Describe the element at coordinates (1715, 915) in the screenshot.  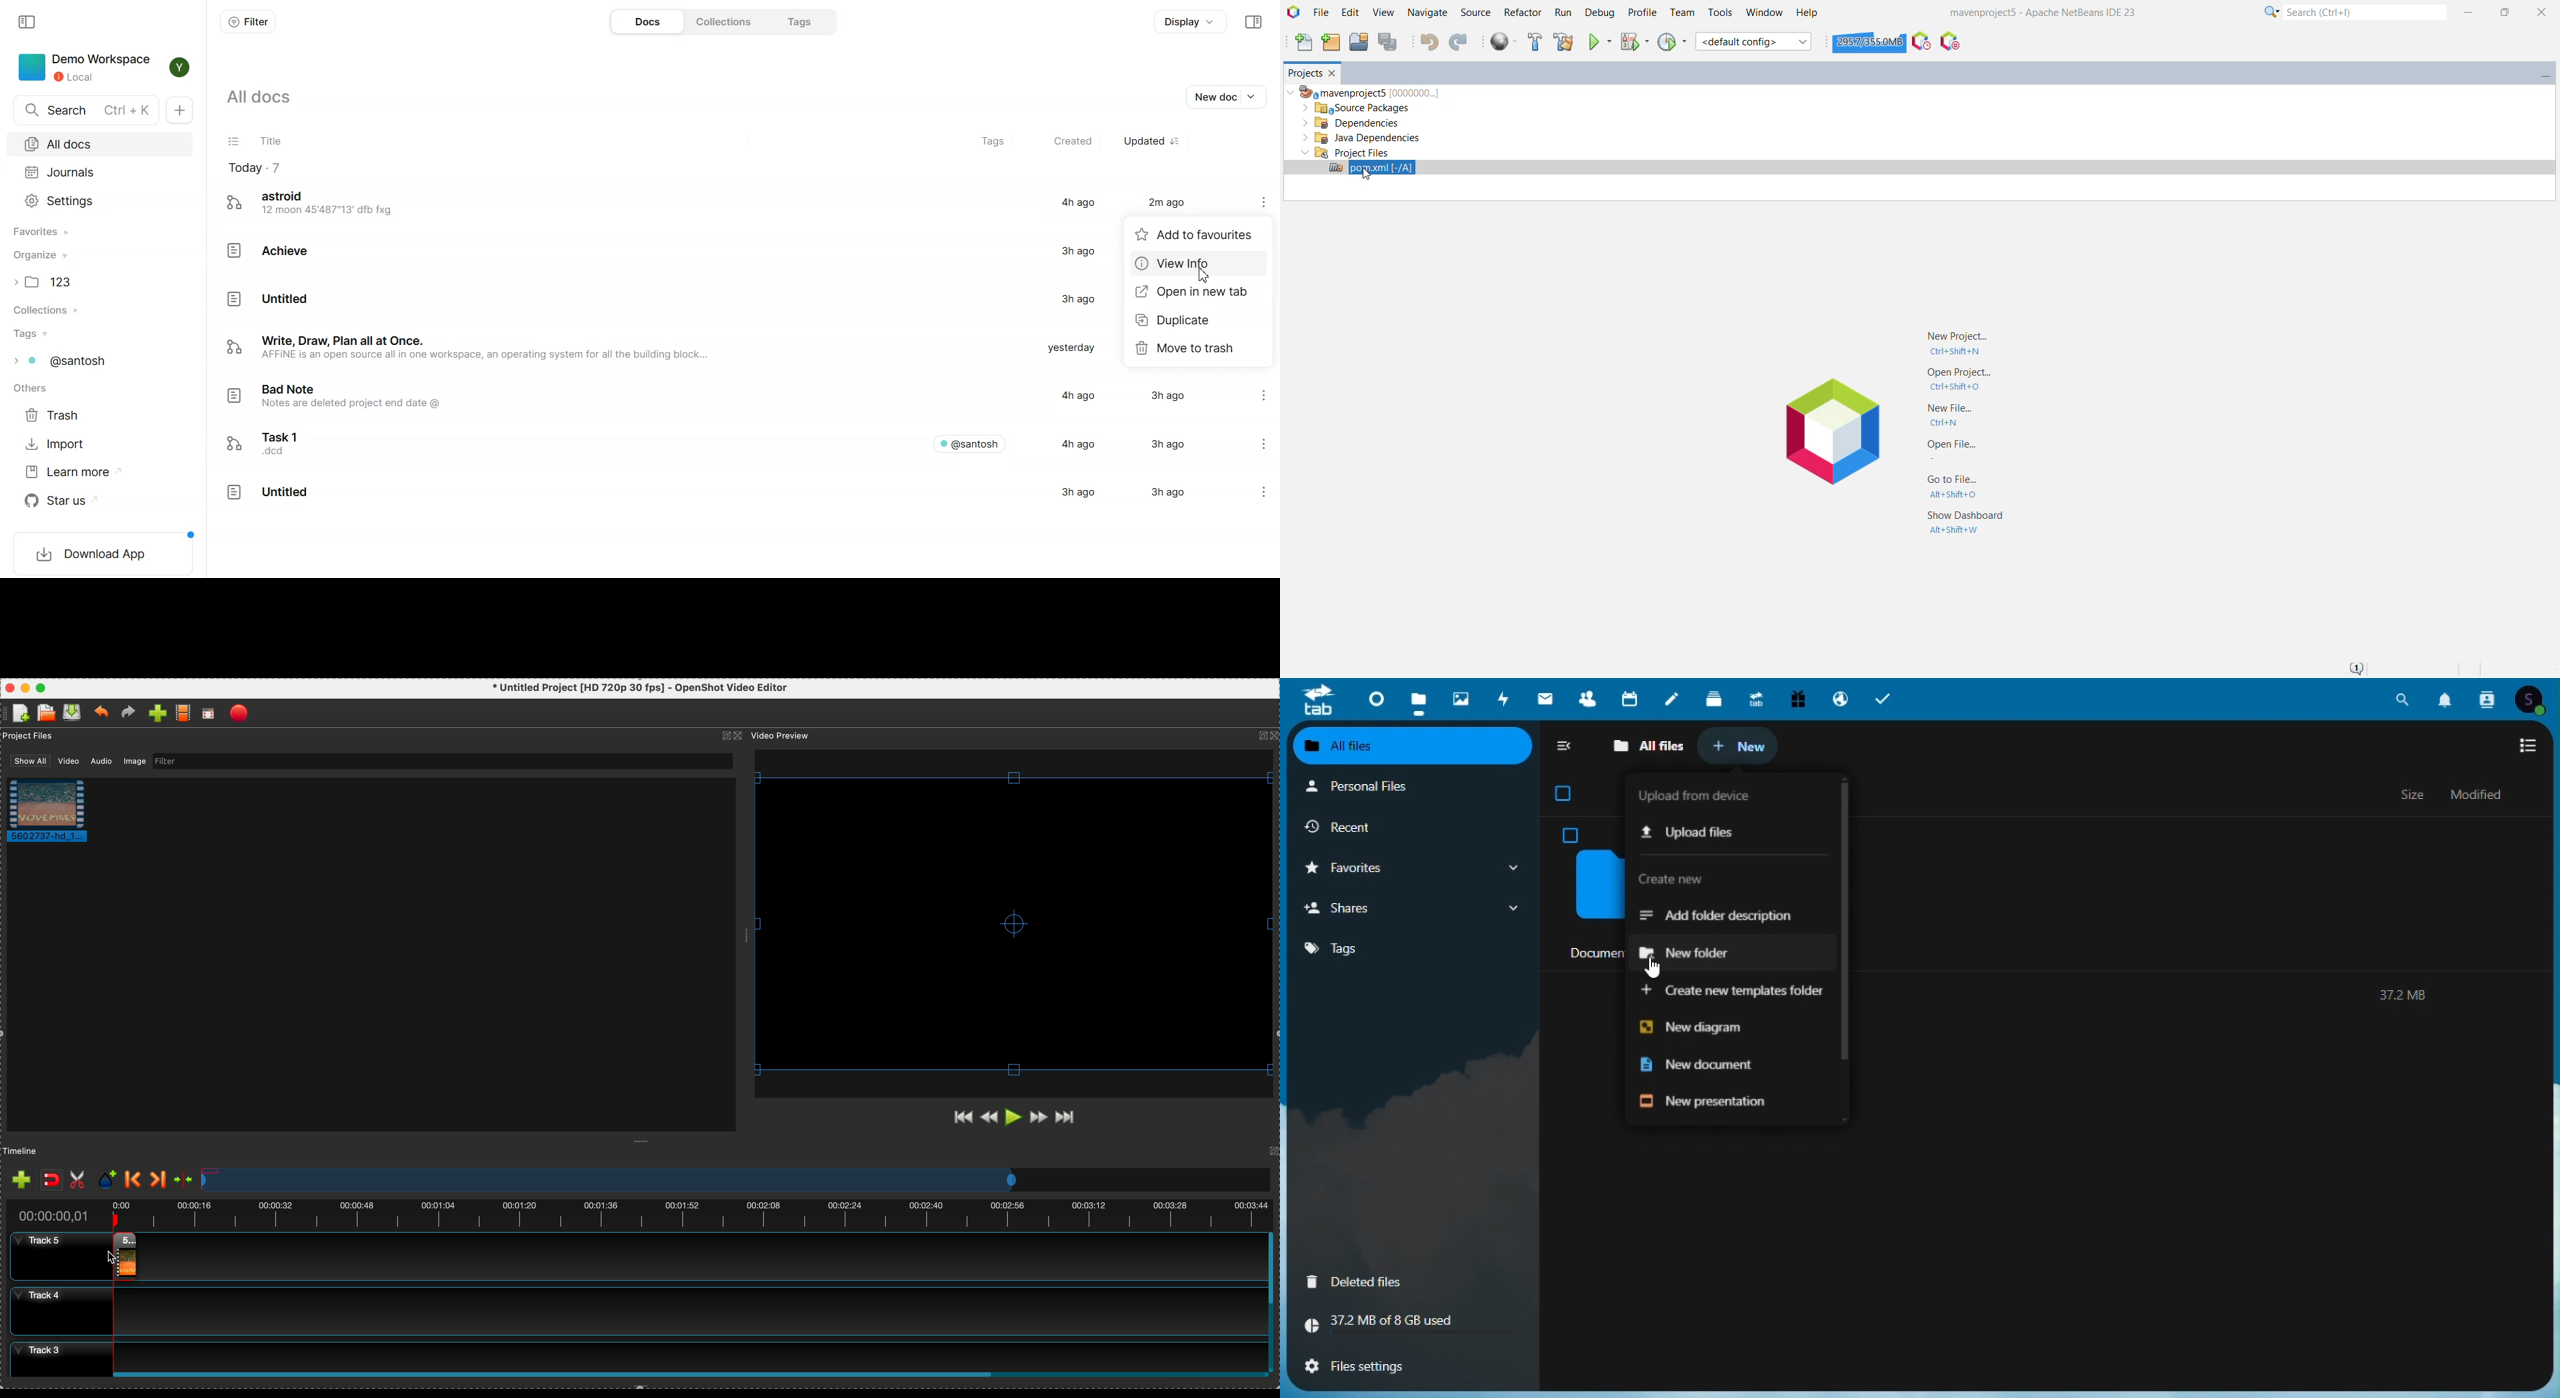
I see `Add folder description` at that location.